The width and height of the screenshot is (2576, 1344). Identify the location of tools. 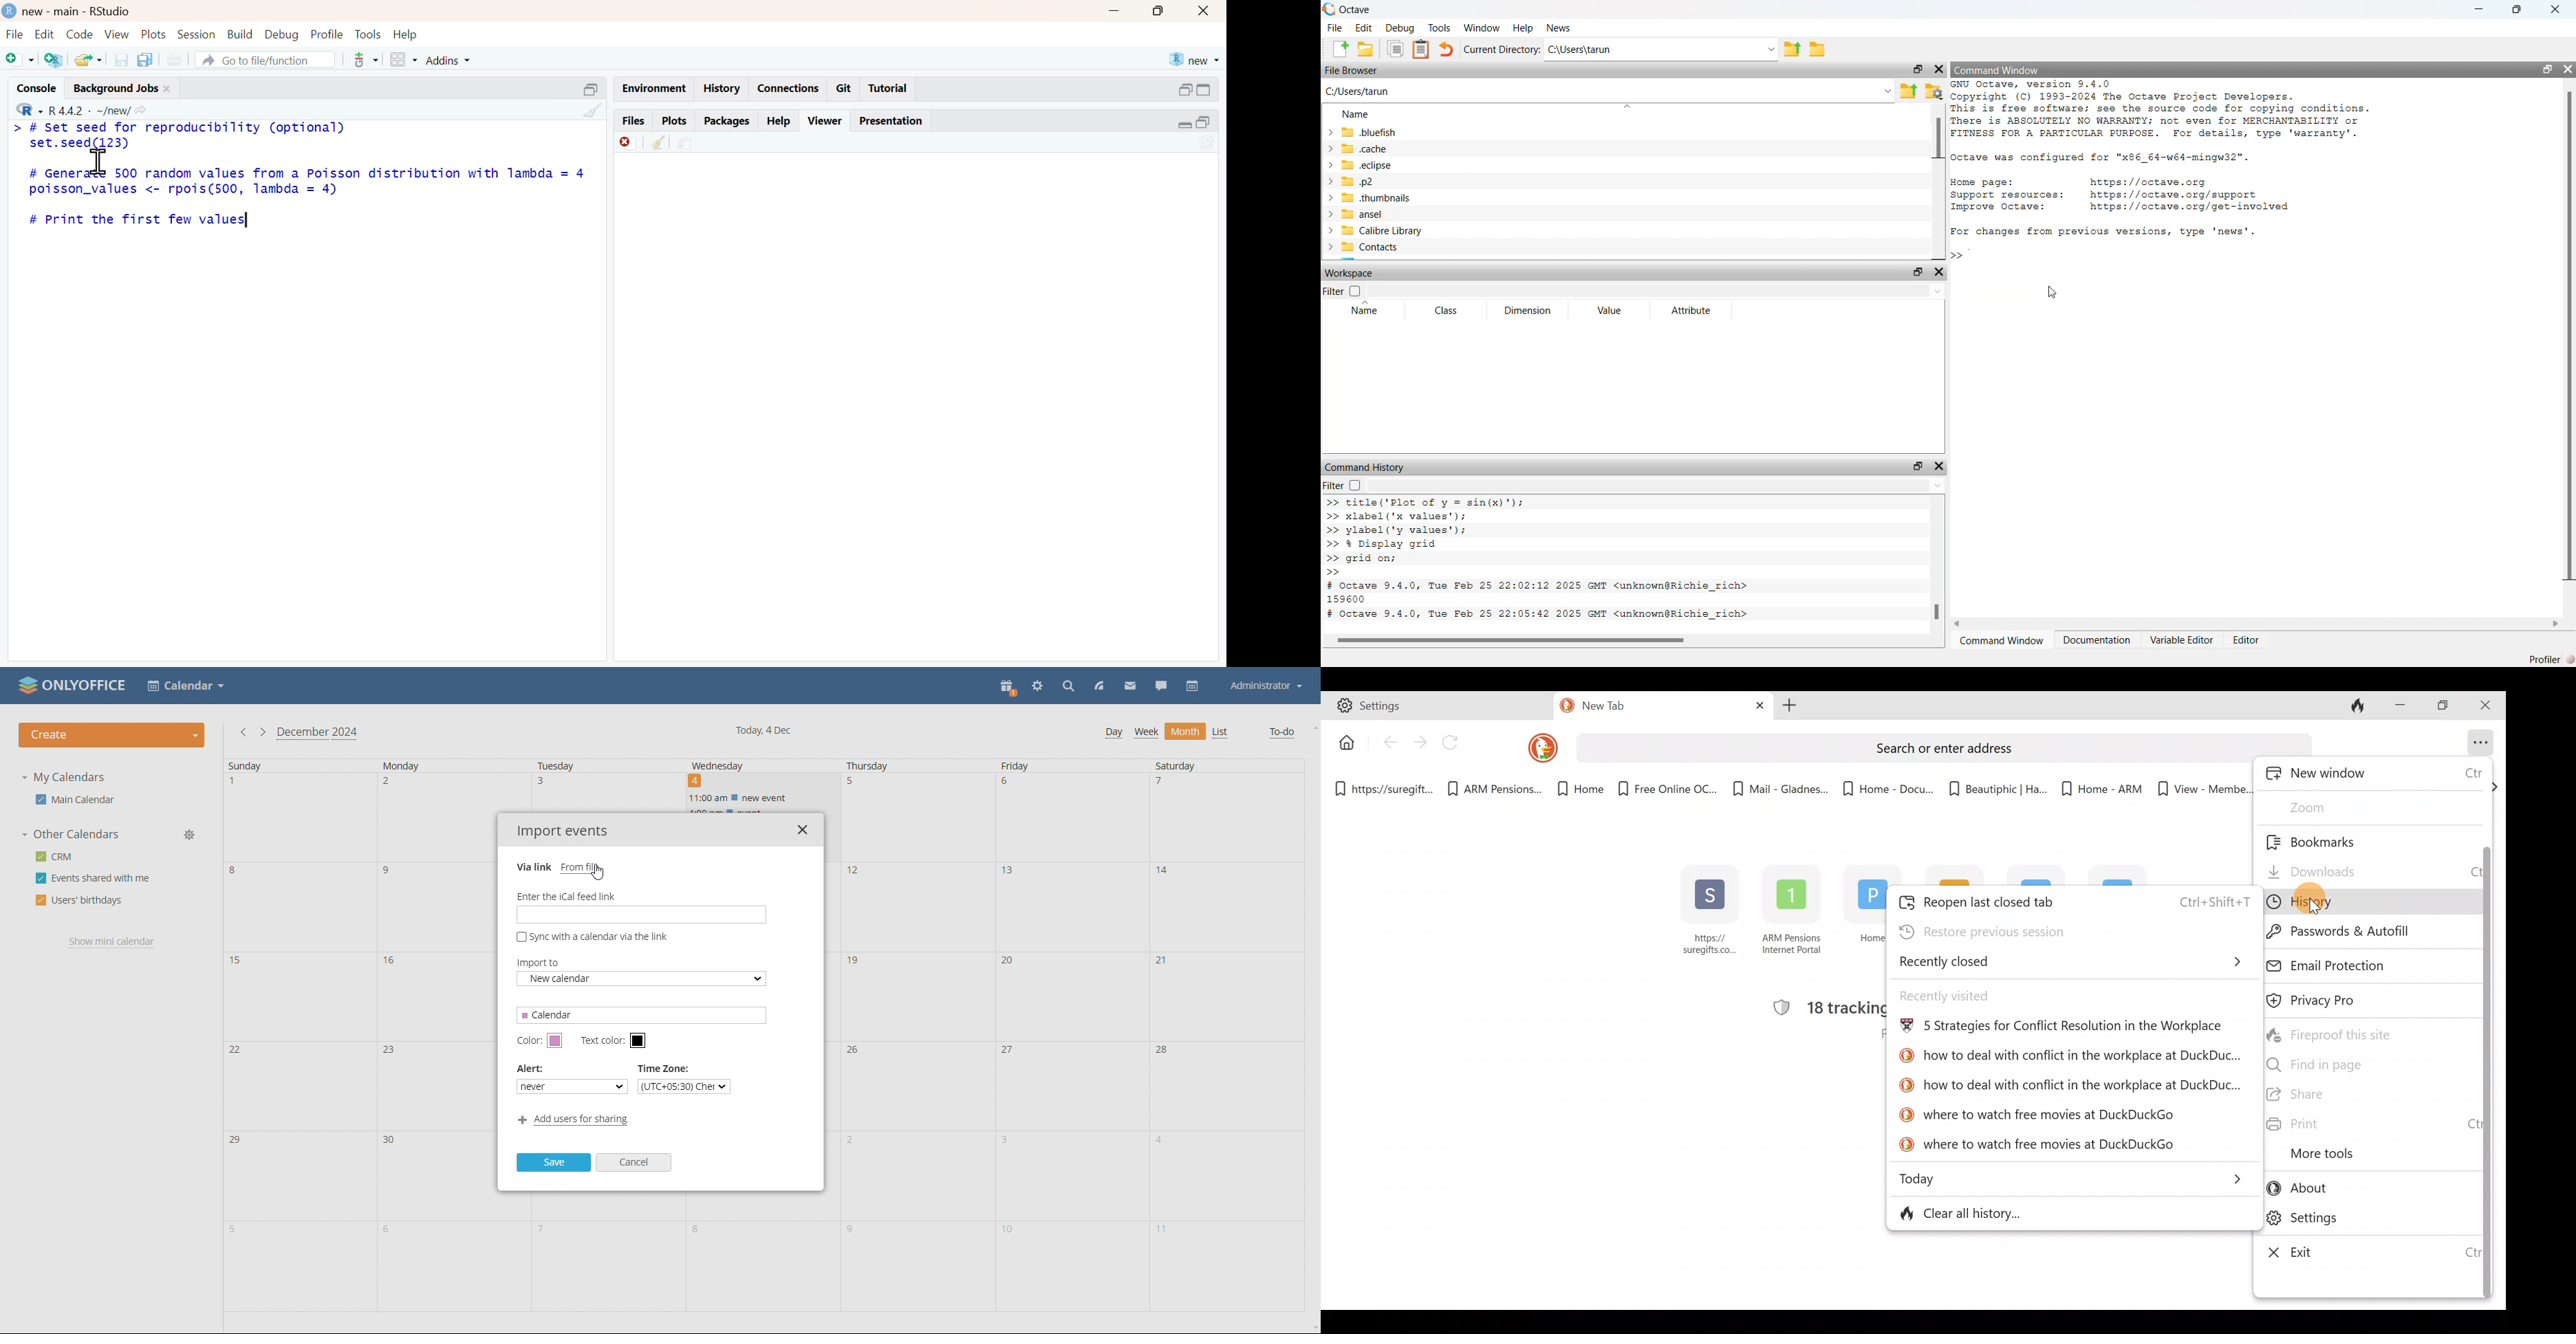
(367, 59).